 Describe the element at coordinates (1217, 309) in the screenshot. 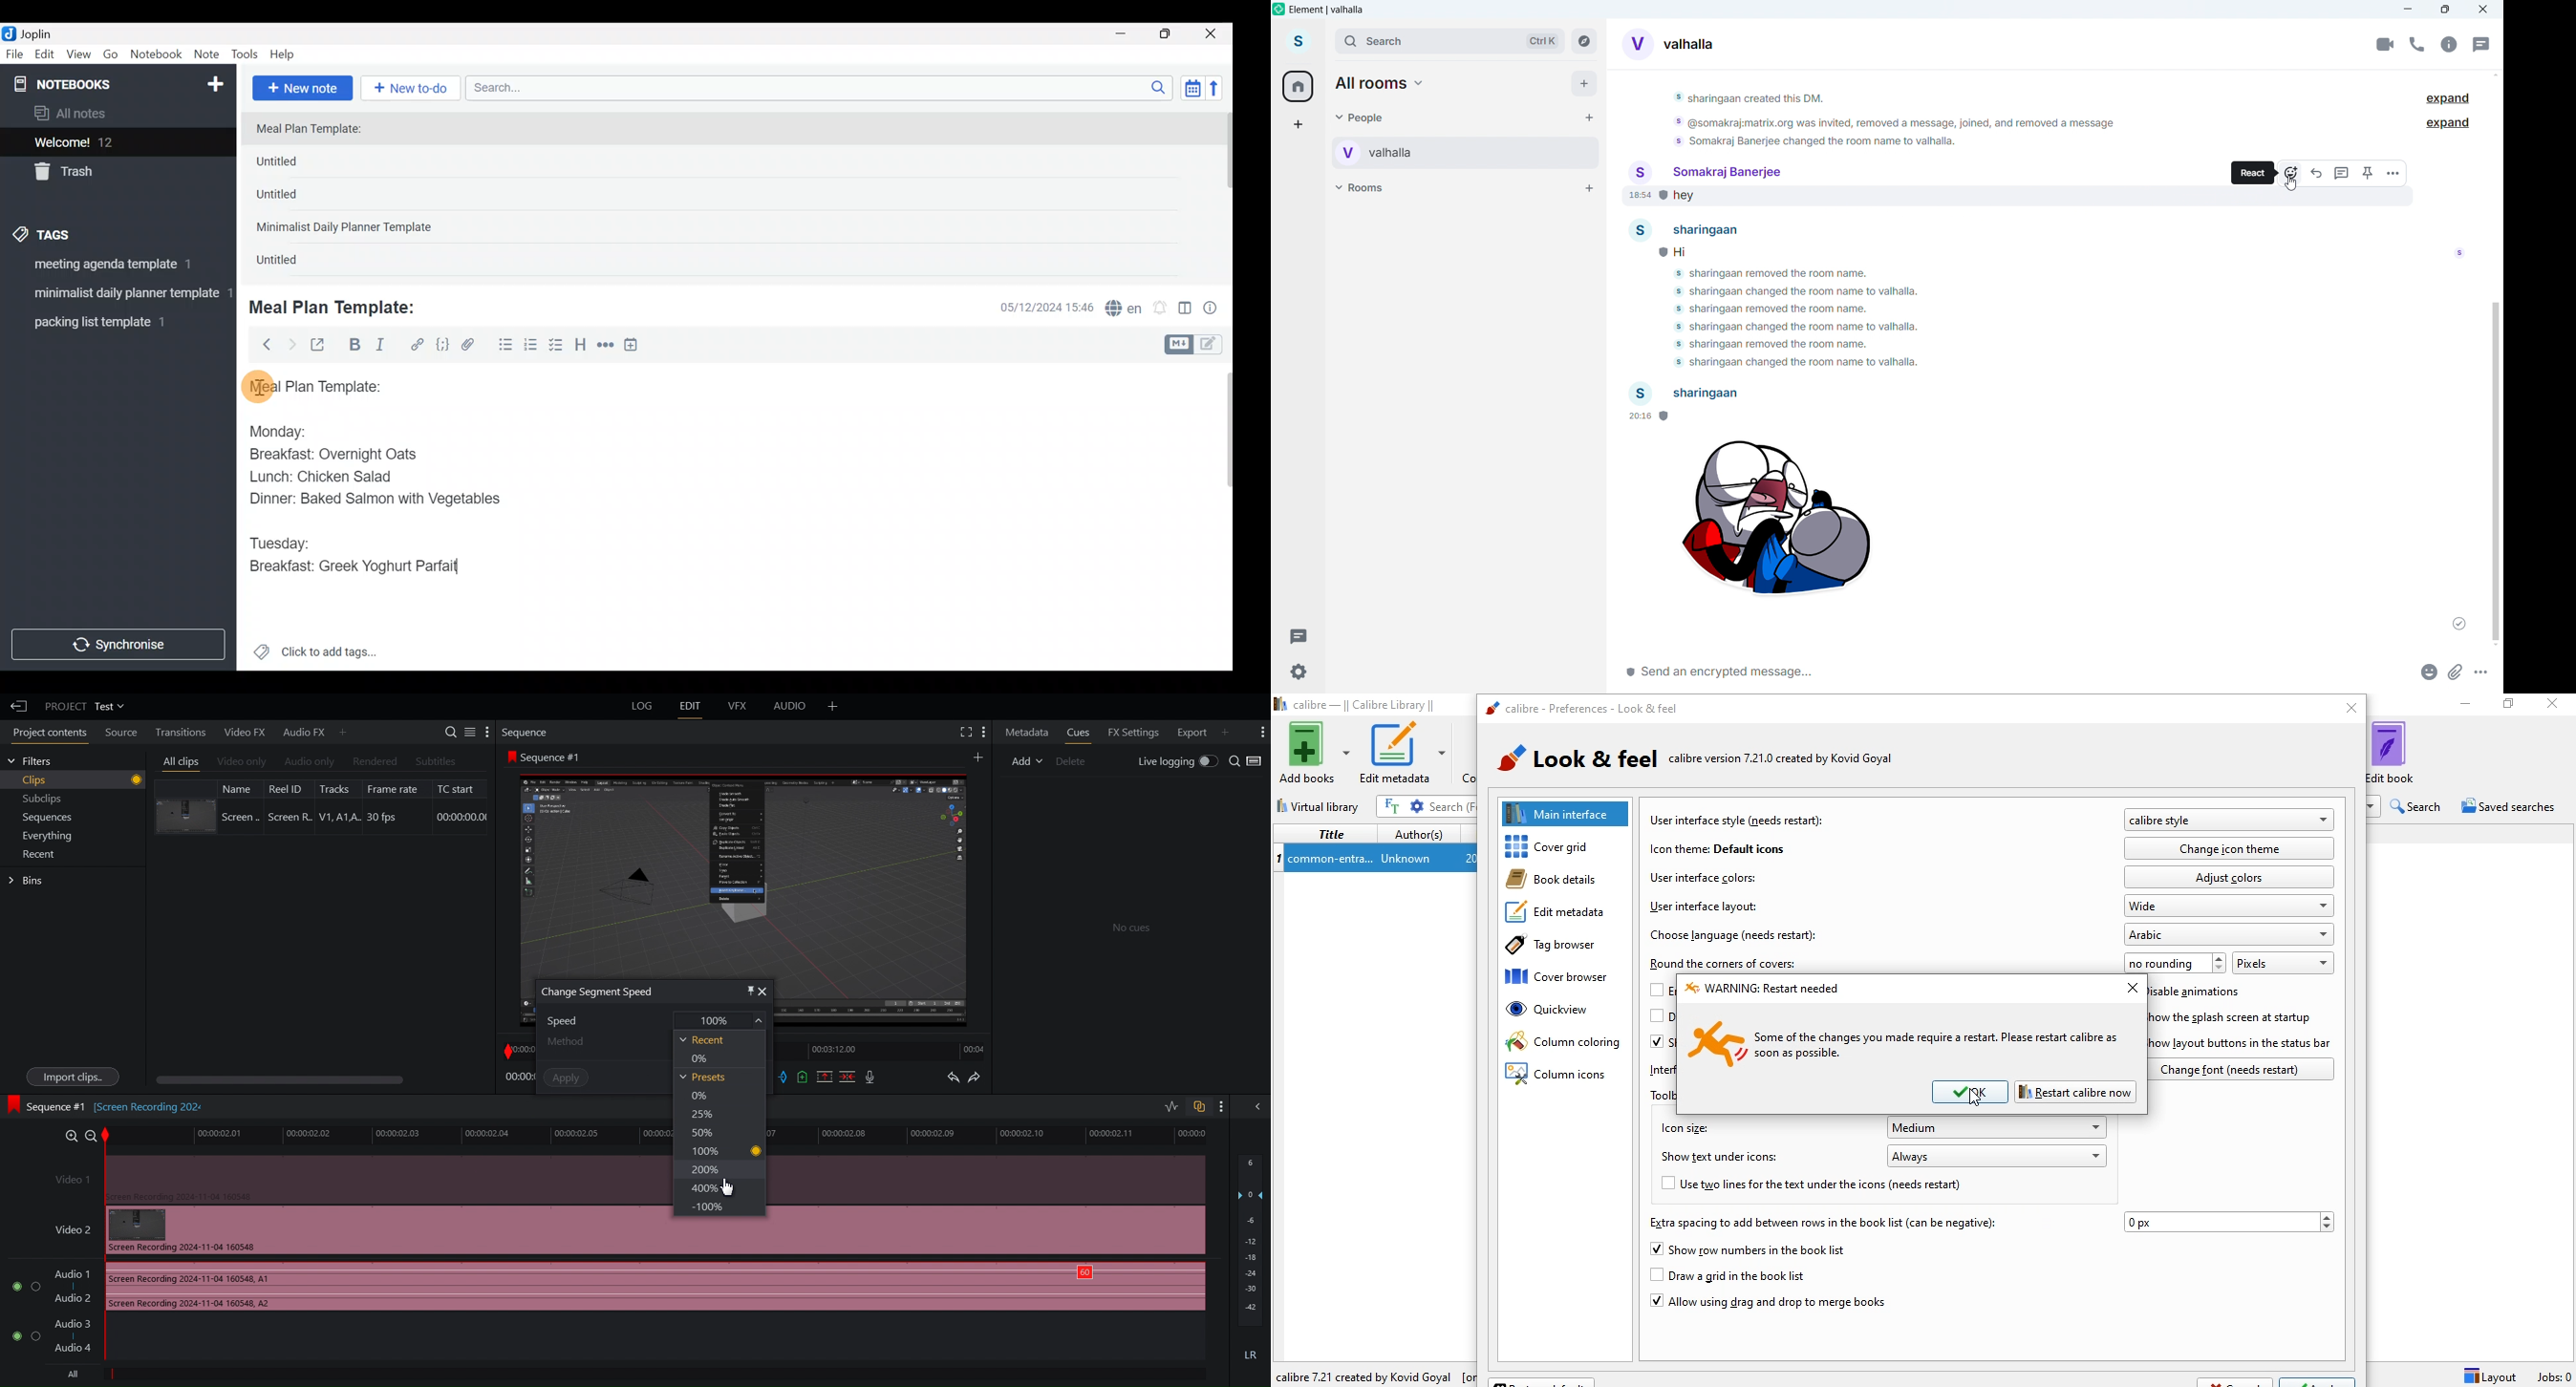

I see `Note properties` at that location.